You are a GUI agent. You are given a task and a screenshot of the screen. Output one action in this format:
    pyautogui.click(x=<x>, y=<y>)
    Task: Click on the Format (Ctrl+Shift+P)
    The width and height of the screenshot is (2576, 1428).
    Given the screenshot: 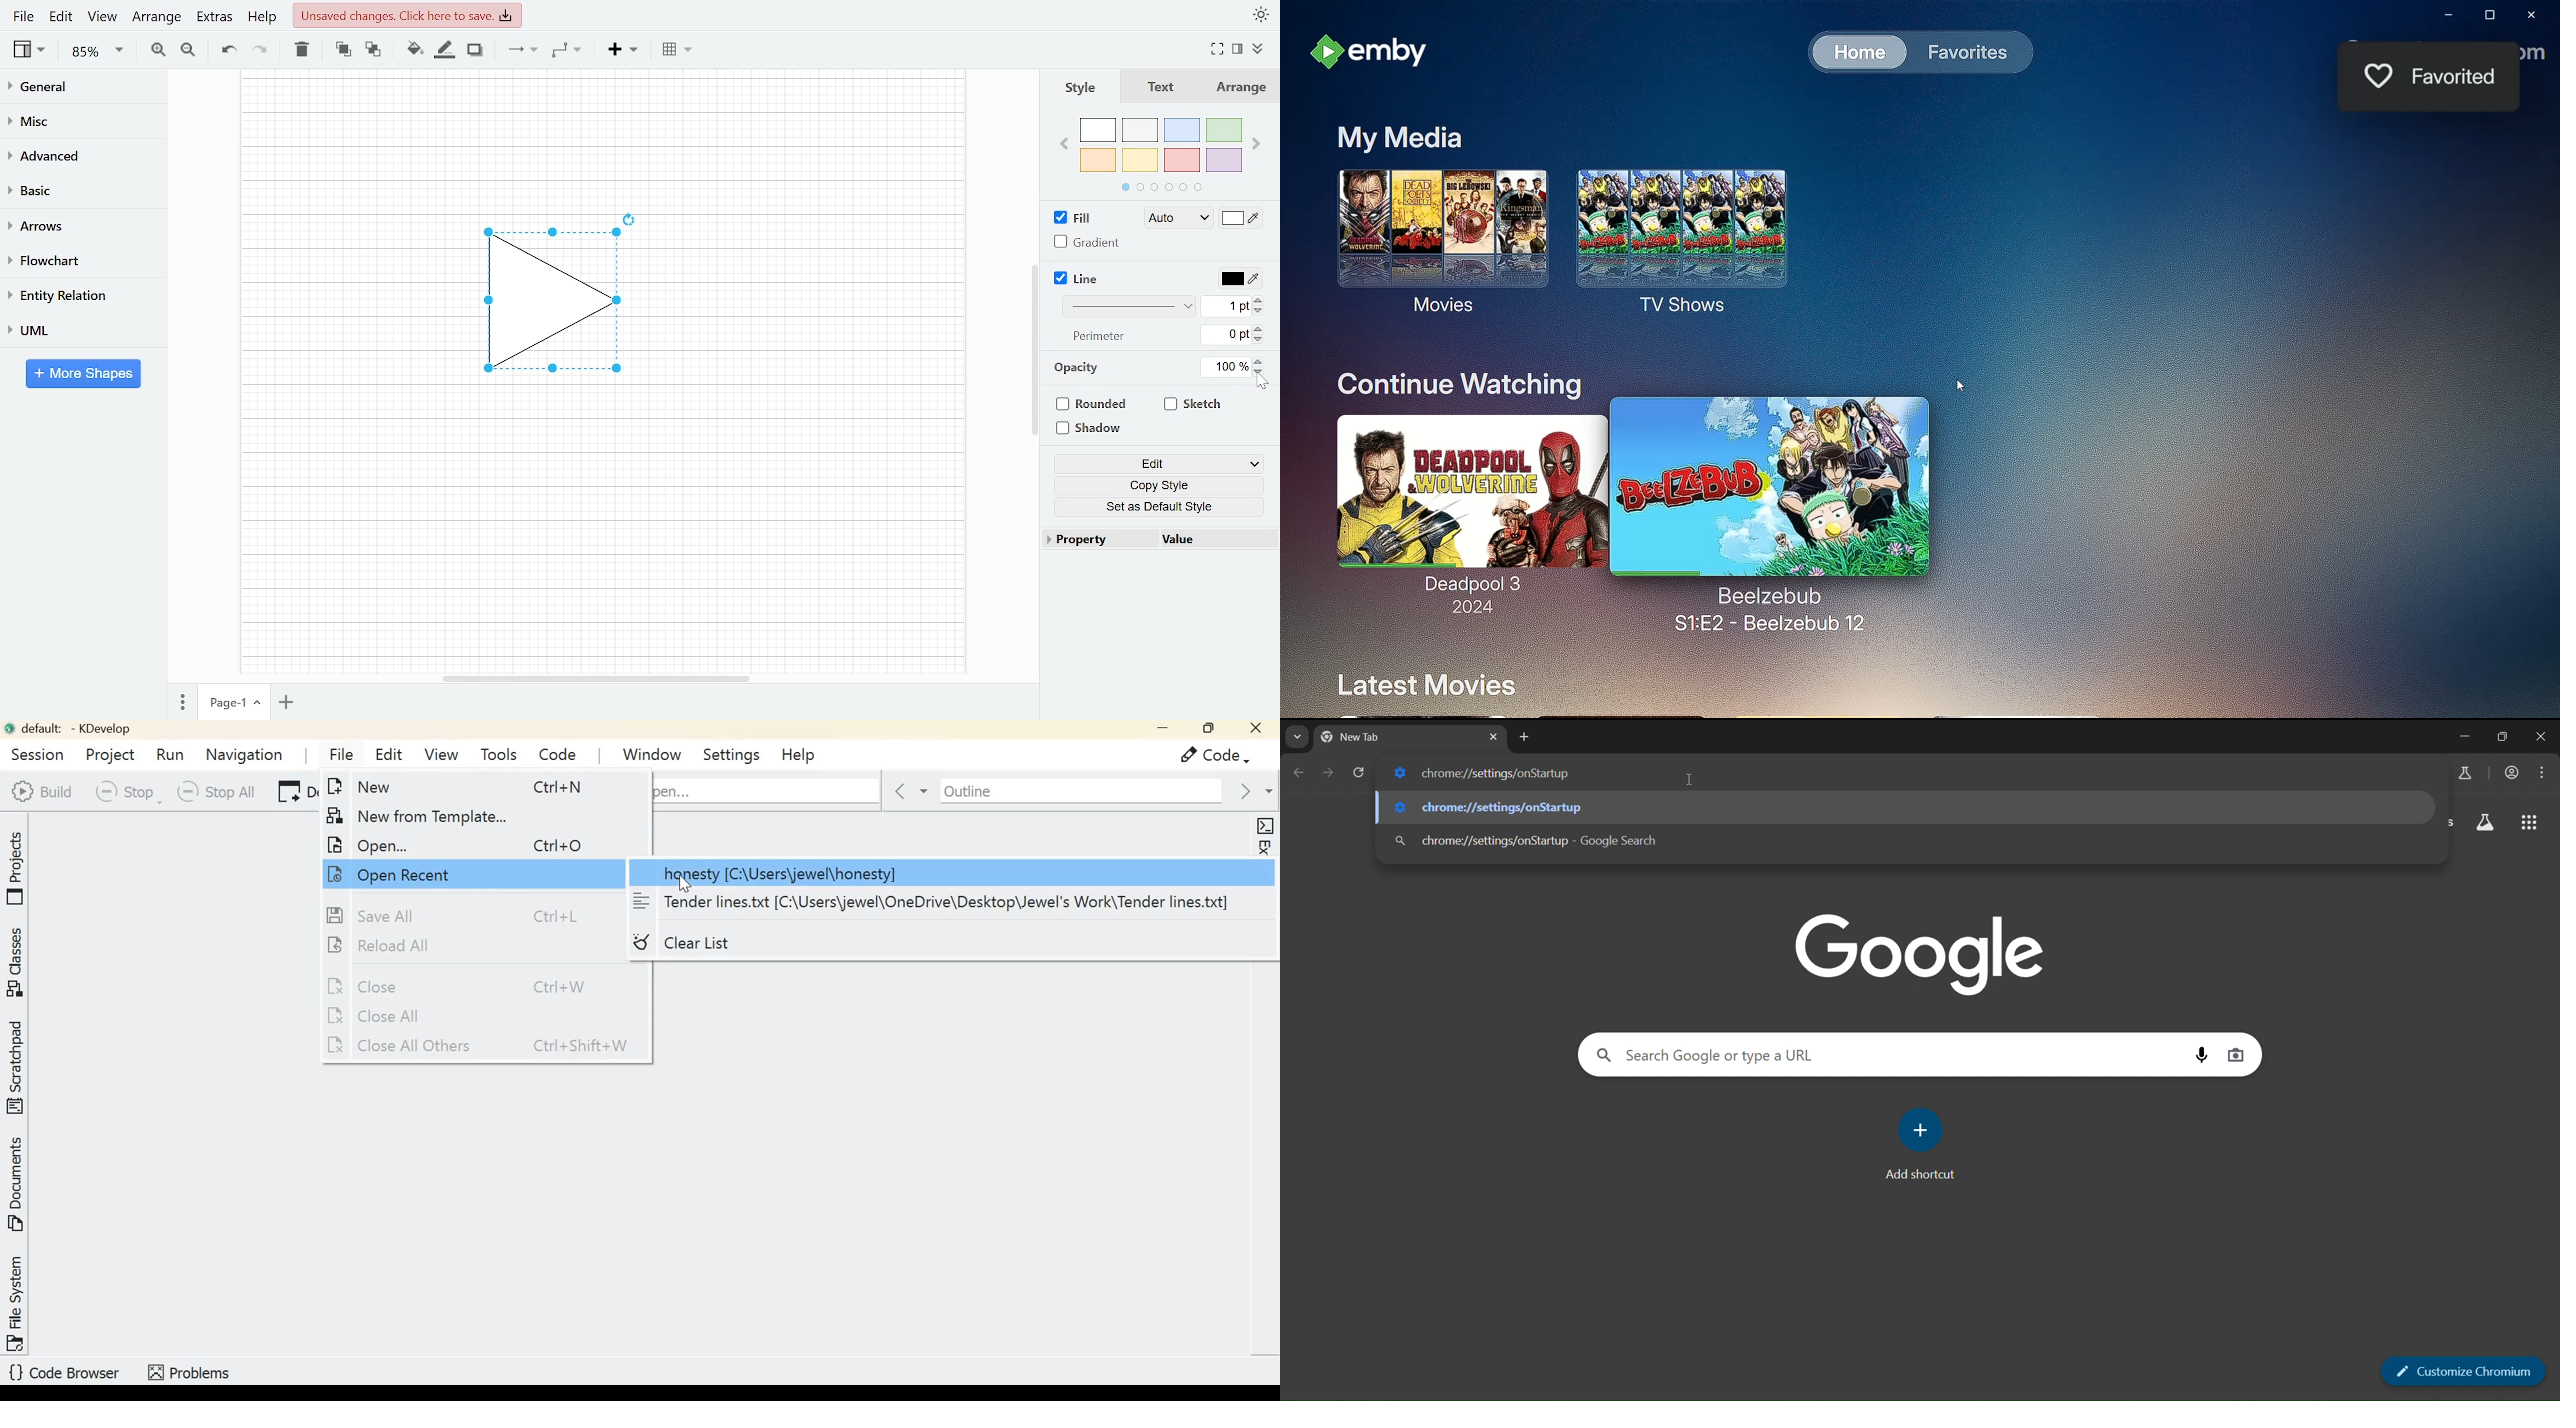 What is the action you would take?
    pyautogui.click(x=1238, y=50)
    